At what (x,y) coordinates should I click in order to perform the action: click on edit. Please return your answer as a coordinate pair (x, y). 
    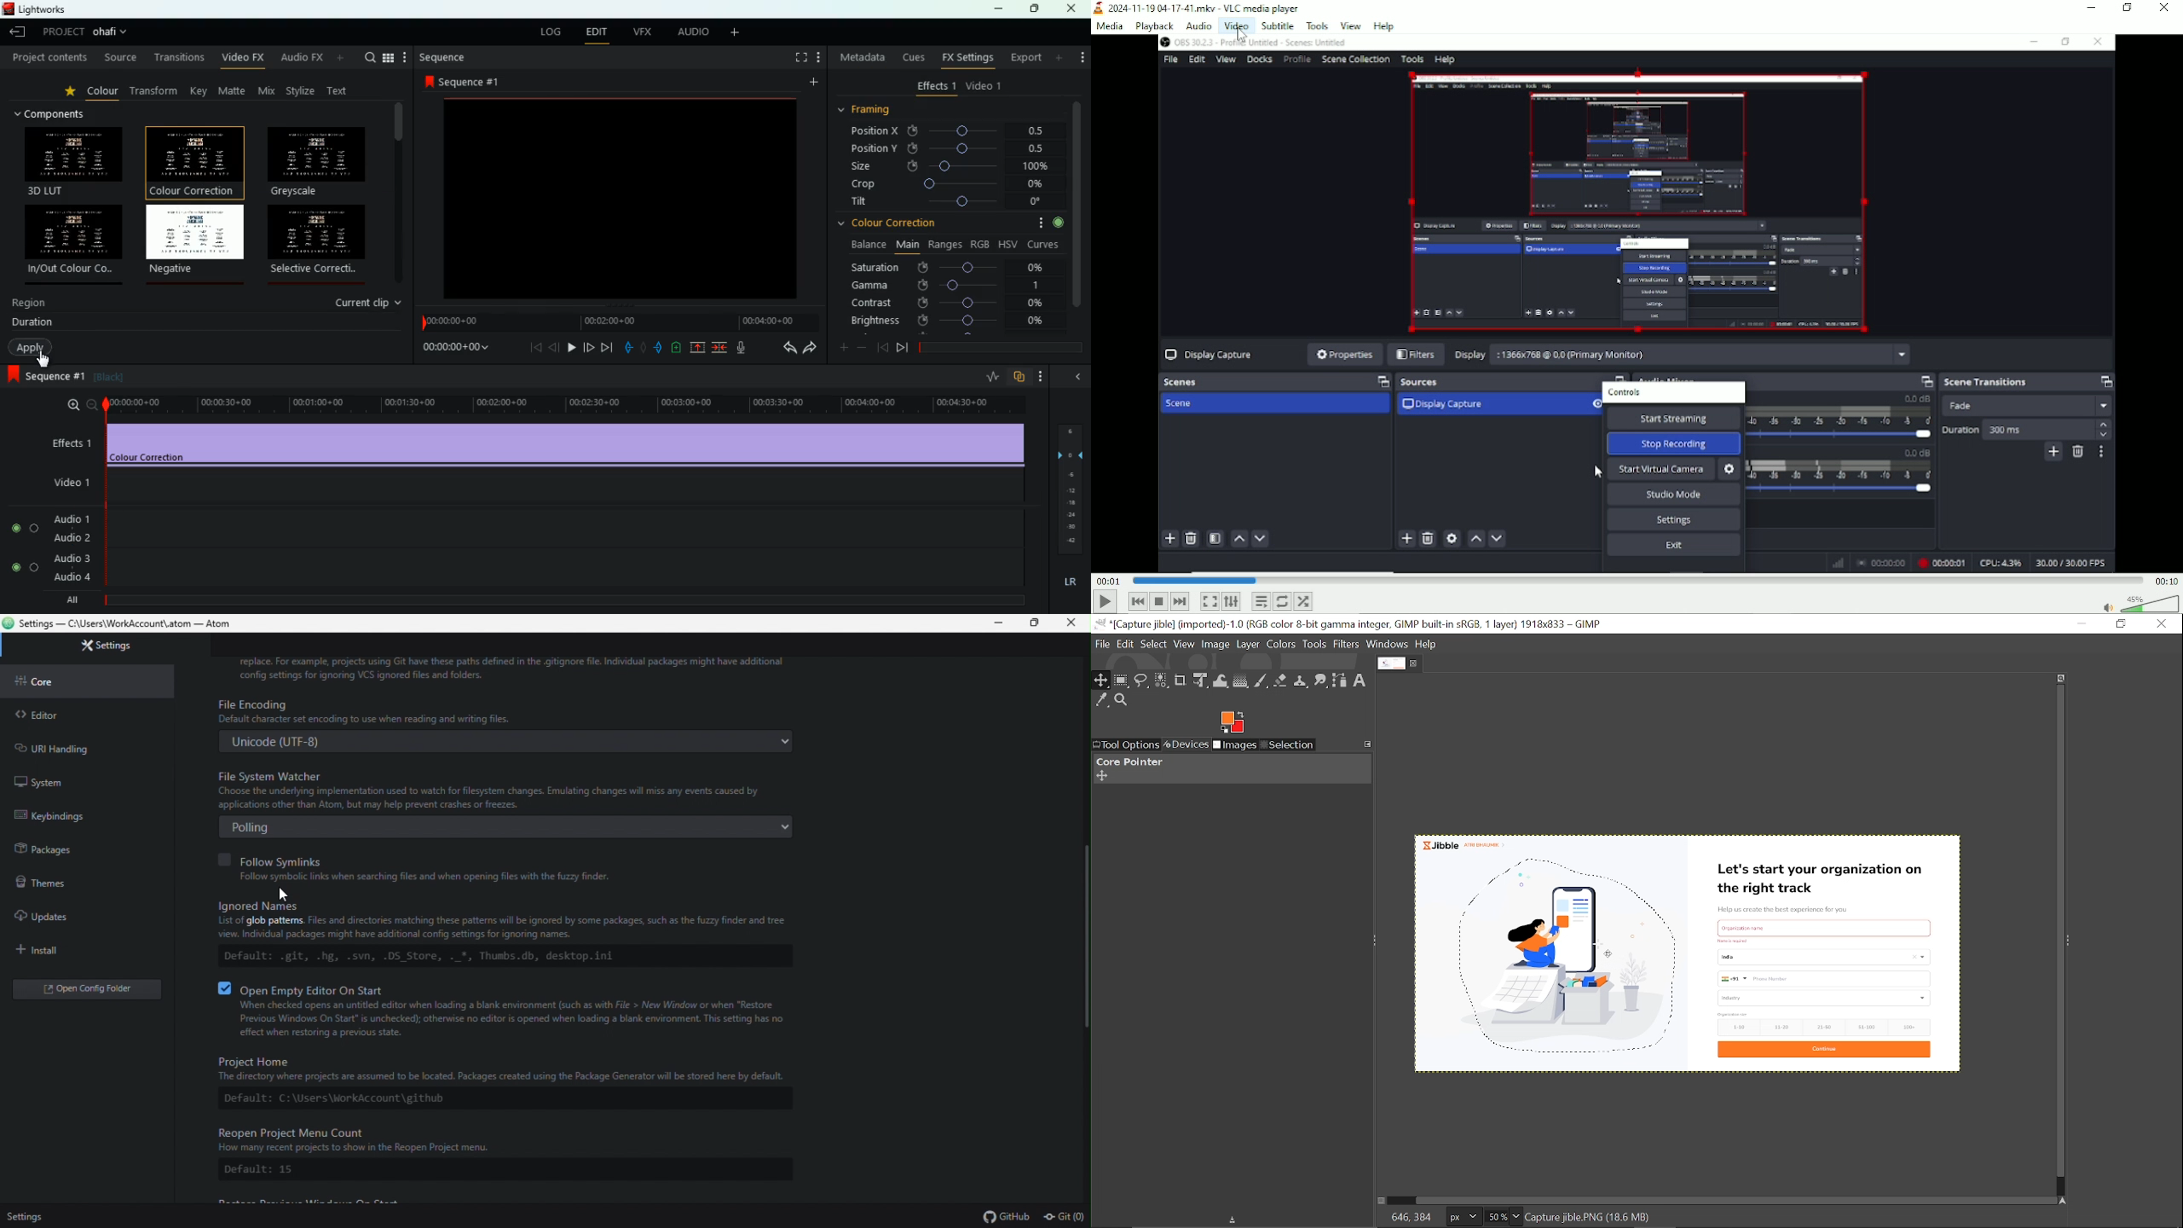
    Looking at the image, I should click on (598, 32).